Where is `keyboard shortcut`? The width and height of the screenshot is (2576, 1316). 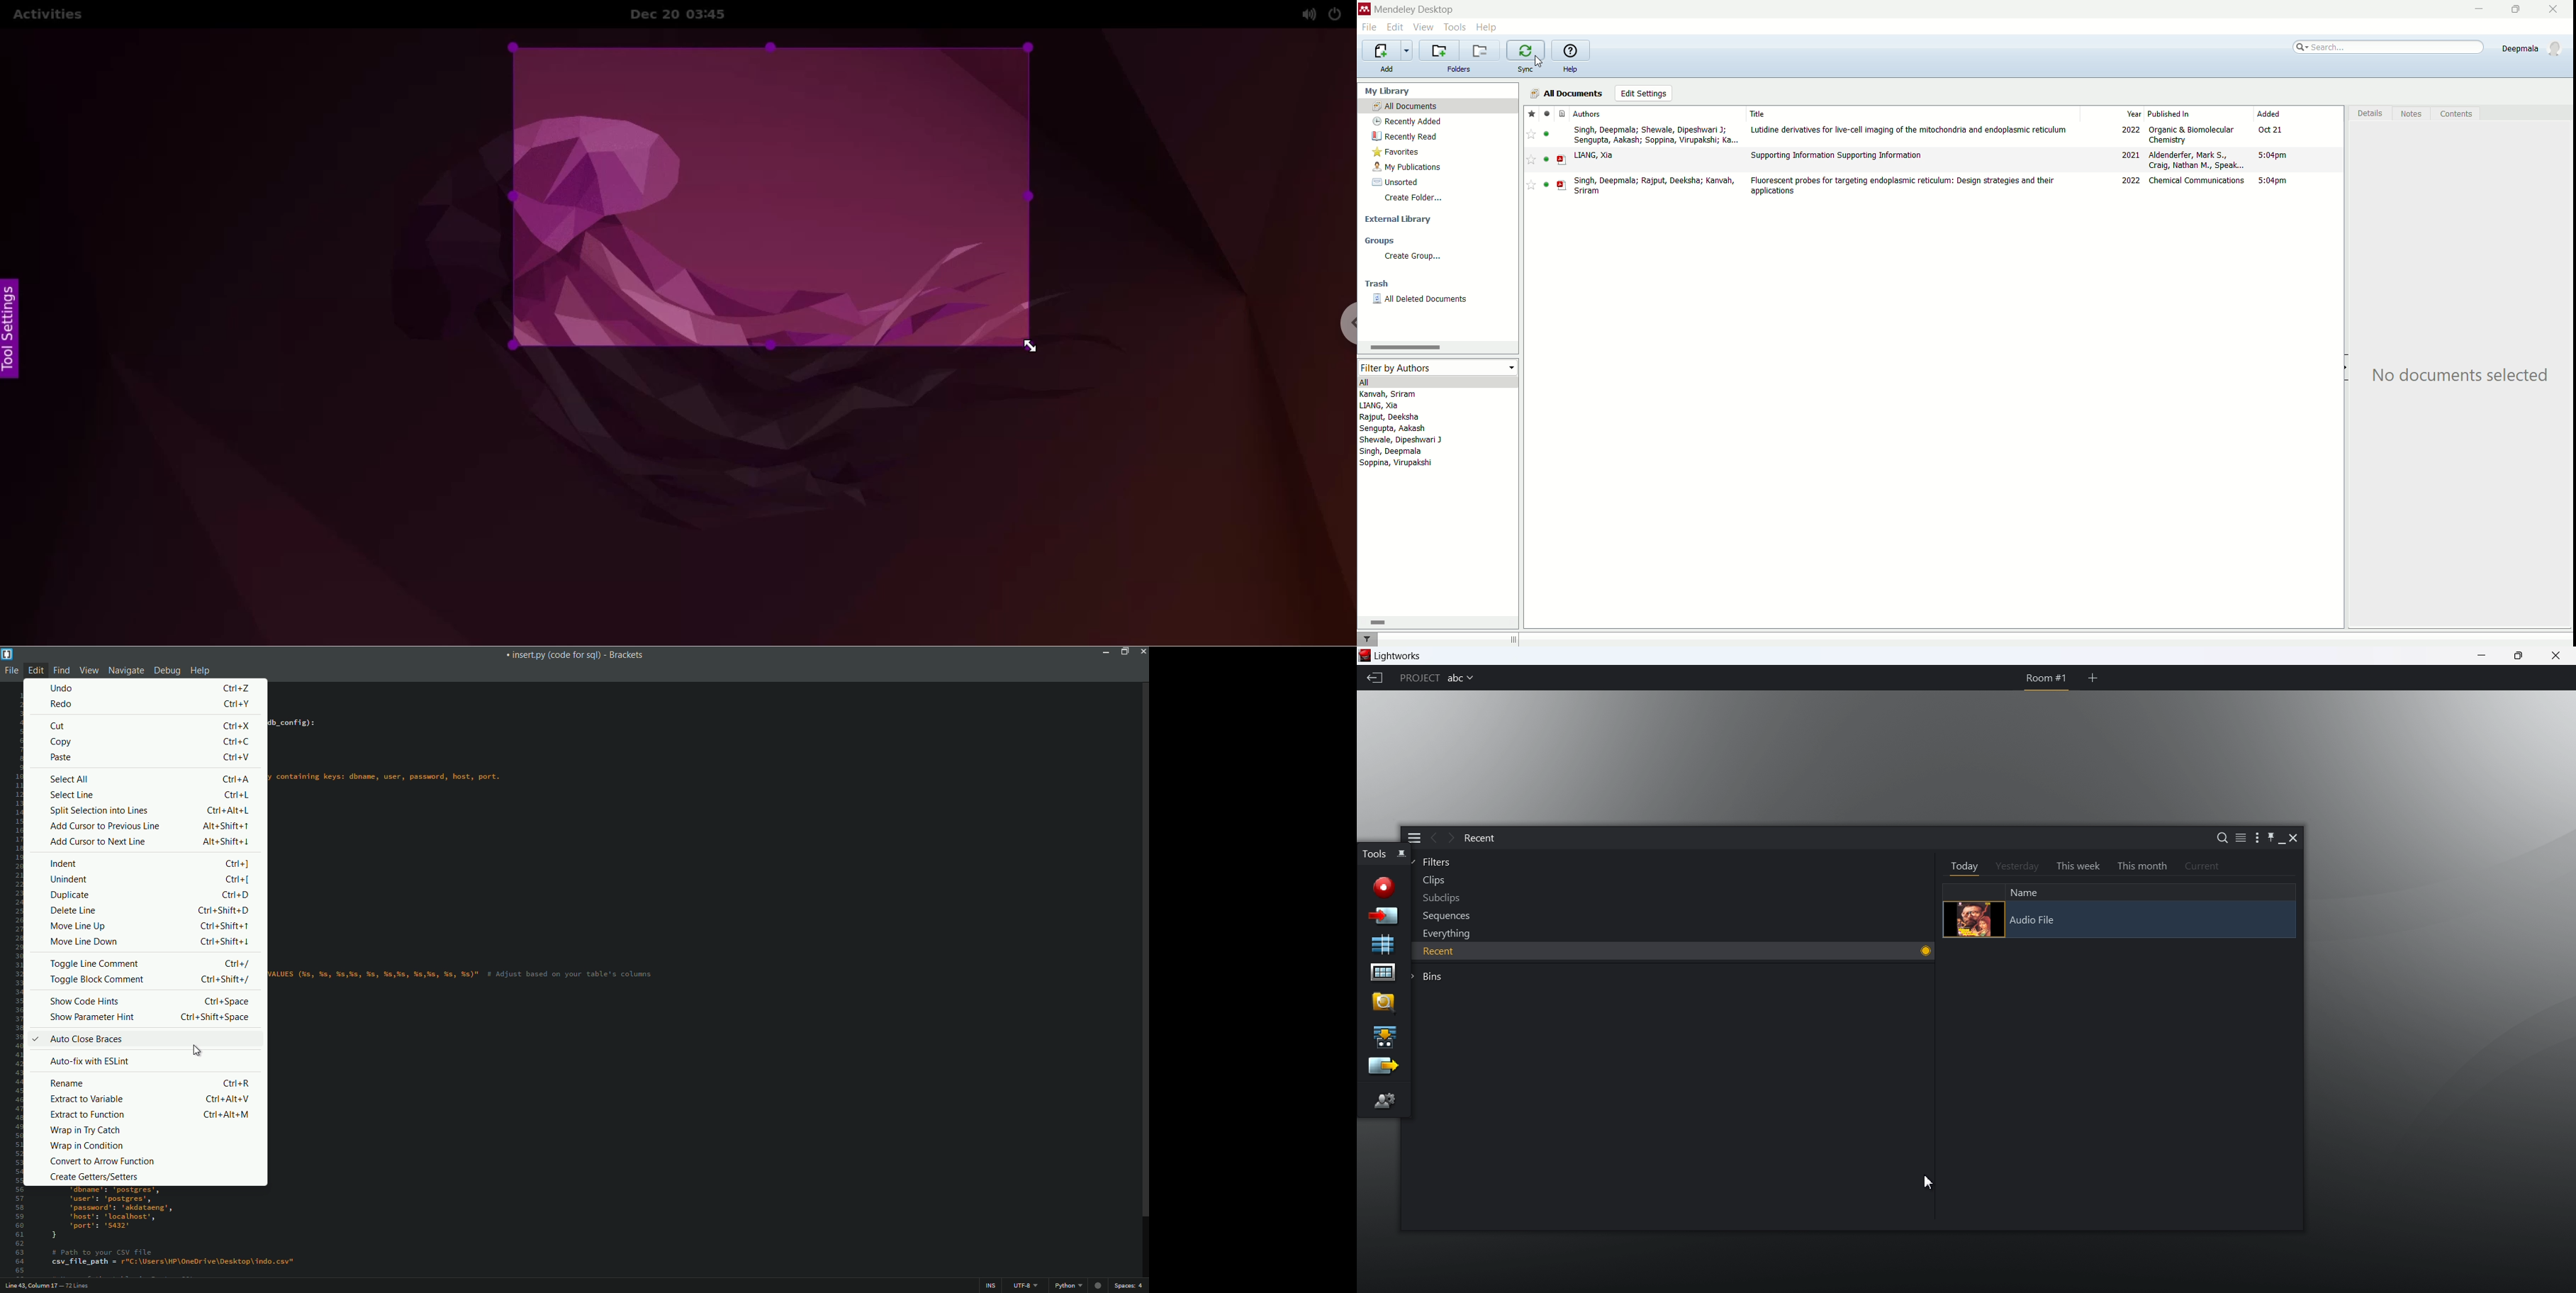
keyboard shortcut is located at coordinates (236, 864).